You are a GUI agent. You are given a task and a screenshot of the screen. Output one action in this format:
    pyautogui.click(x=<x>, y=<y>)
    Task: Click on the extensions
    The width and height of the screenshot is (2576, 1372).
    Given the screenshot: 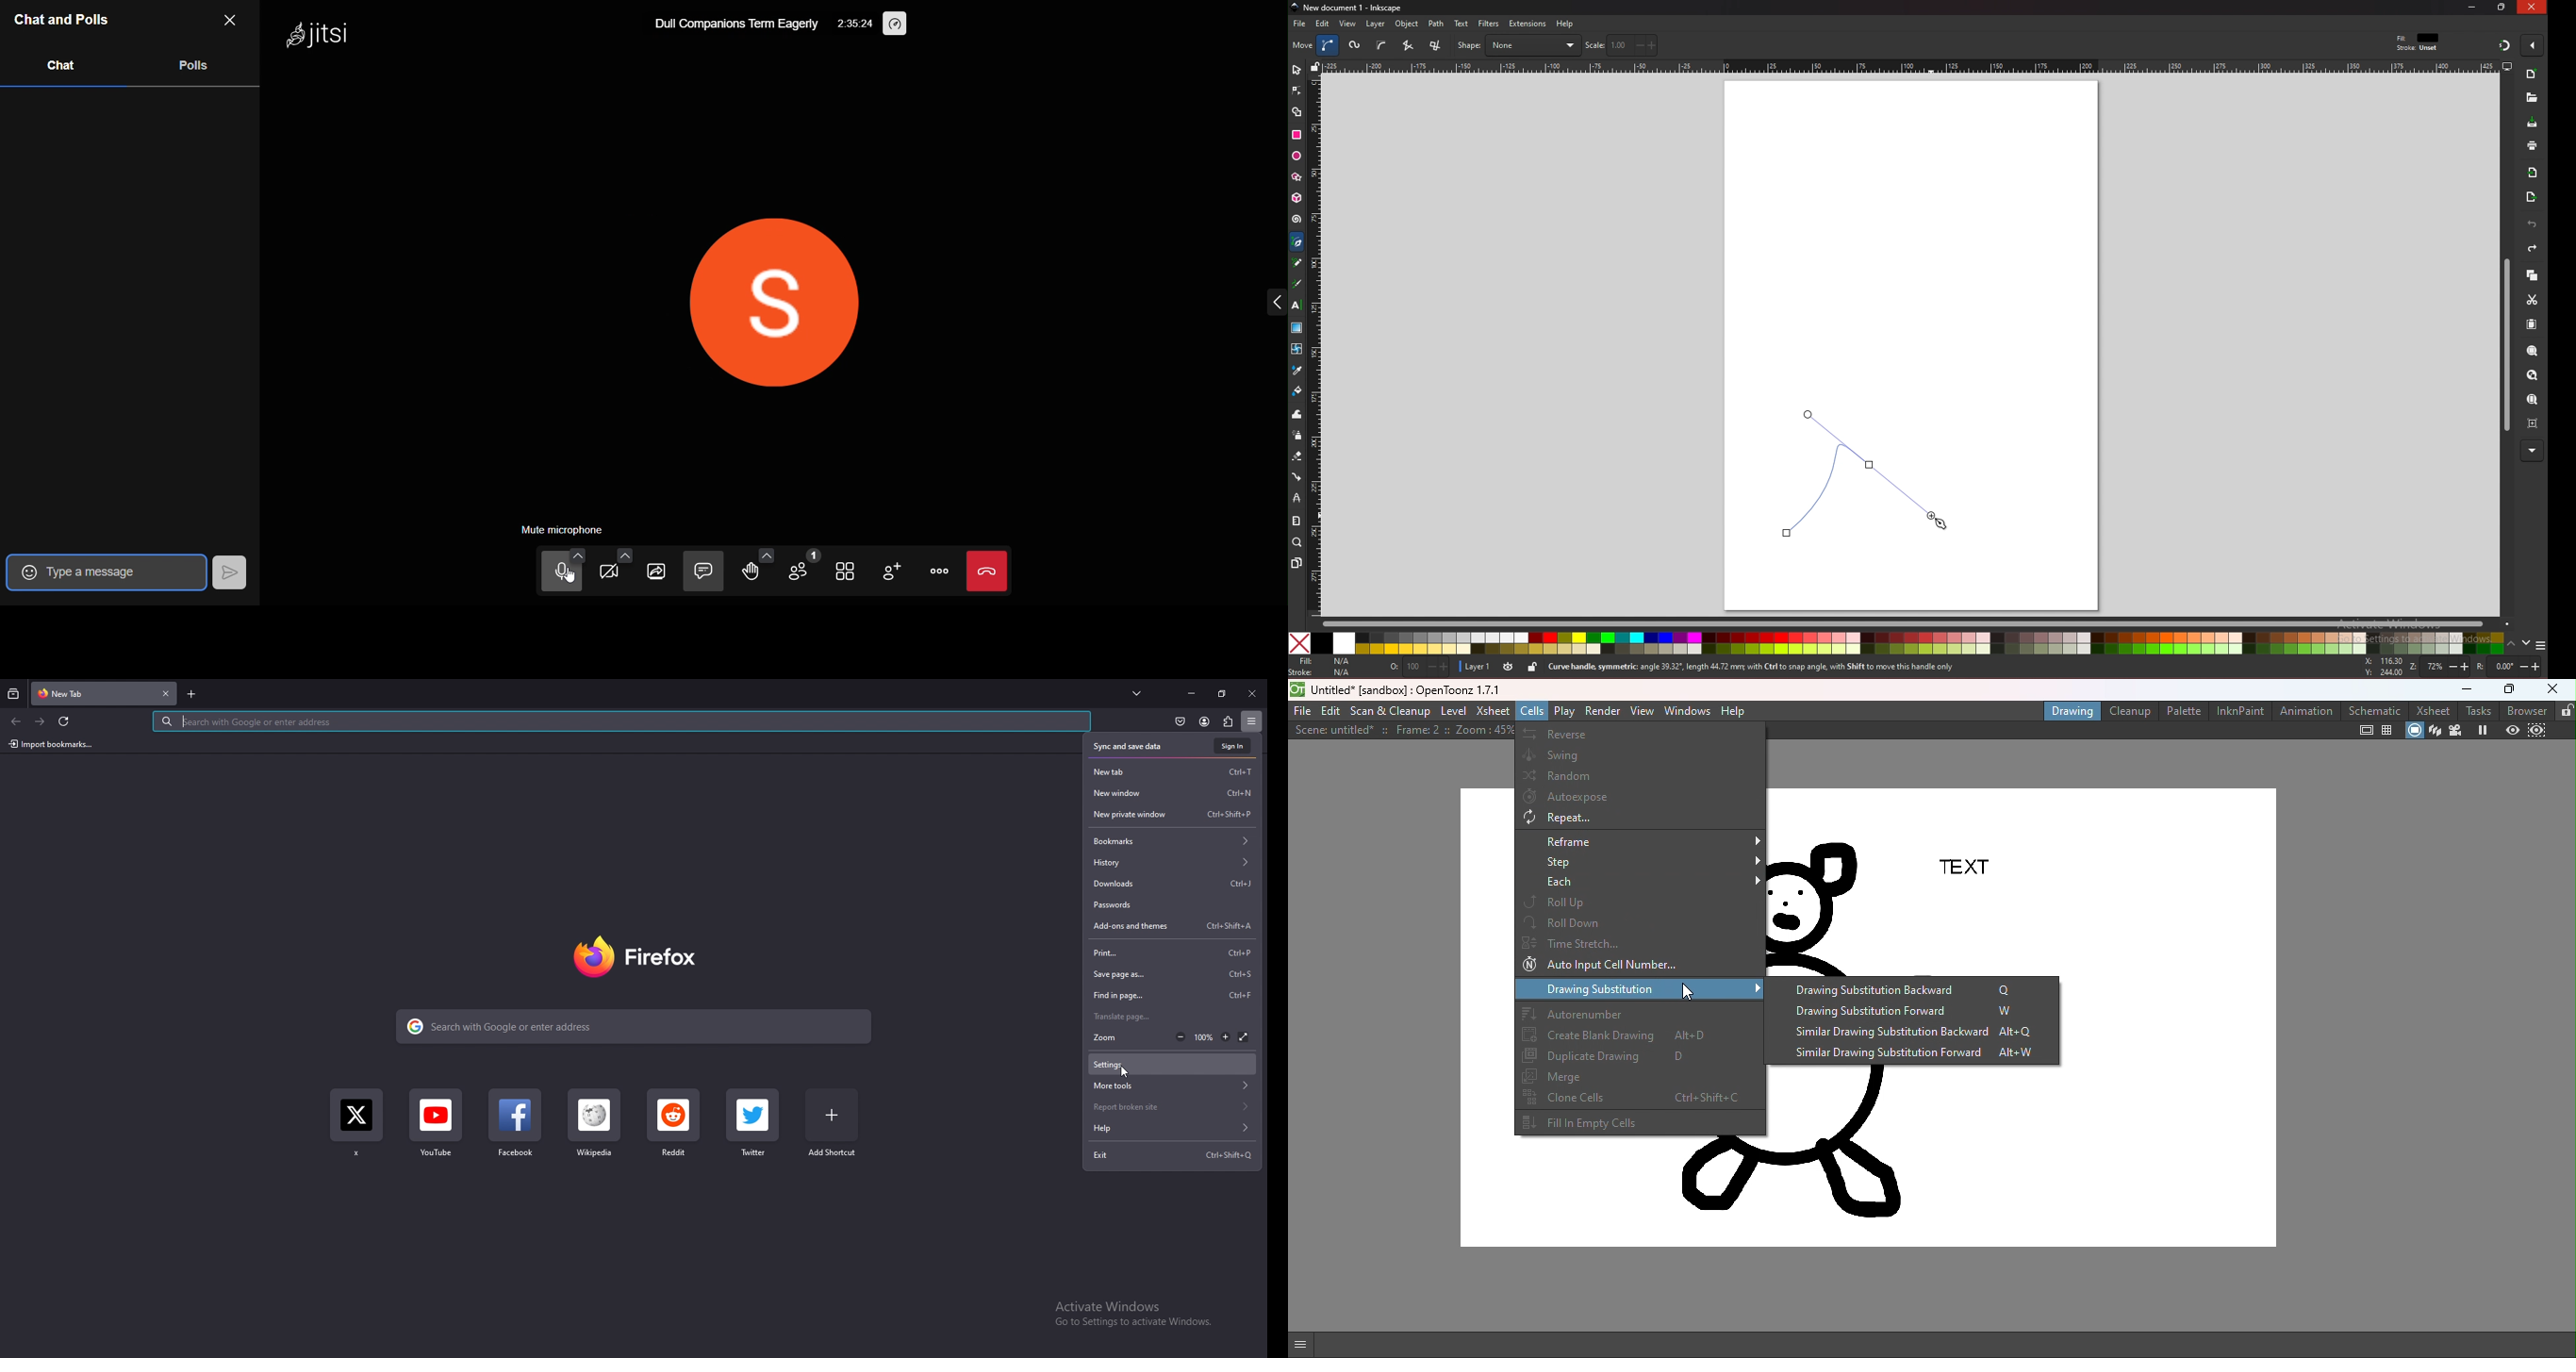 What is the action you would take?
    pyautogui.click(x=1527, y=24)
    